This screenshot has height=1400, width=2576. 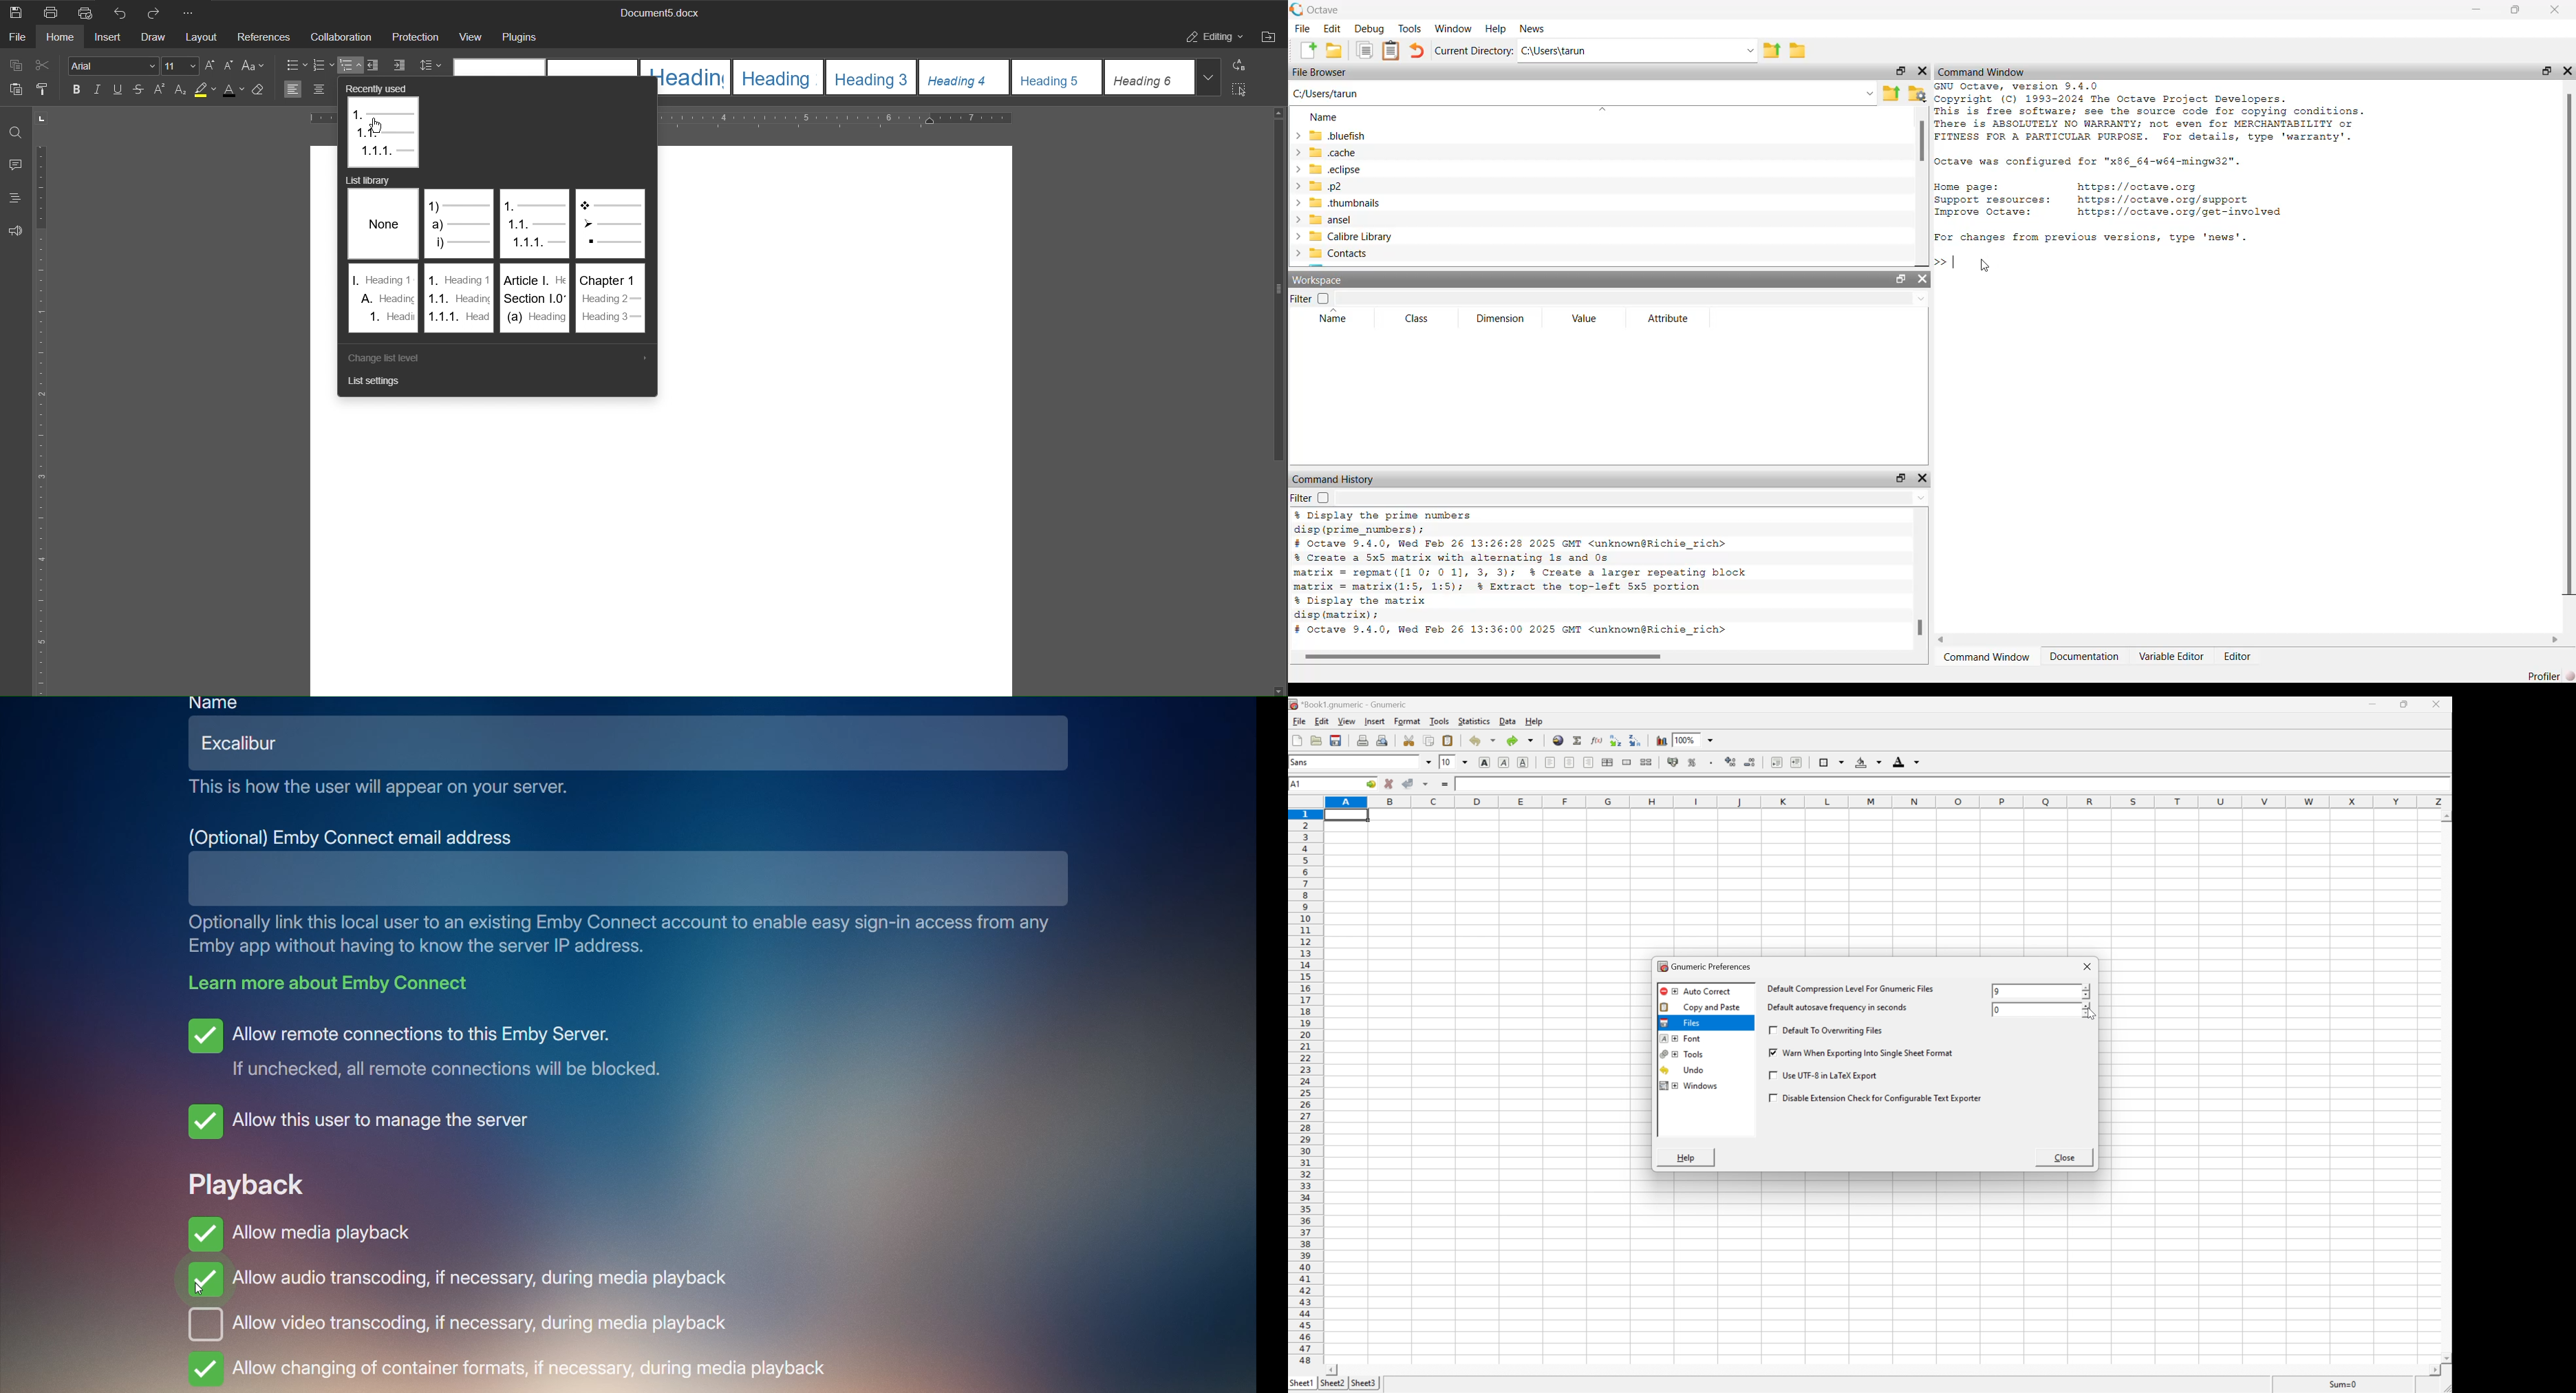 I want to click on numbering, so click(x=323, y=65).